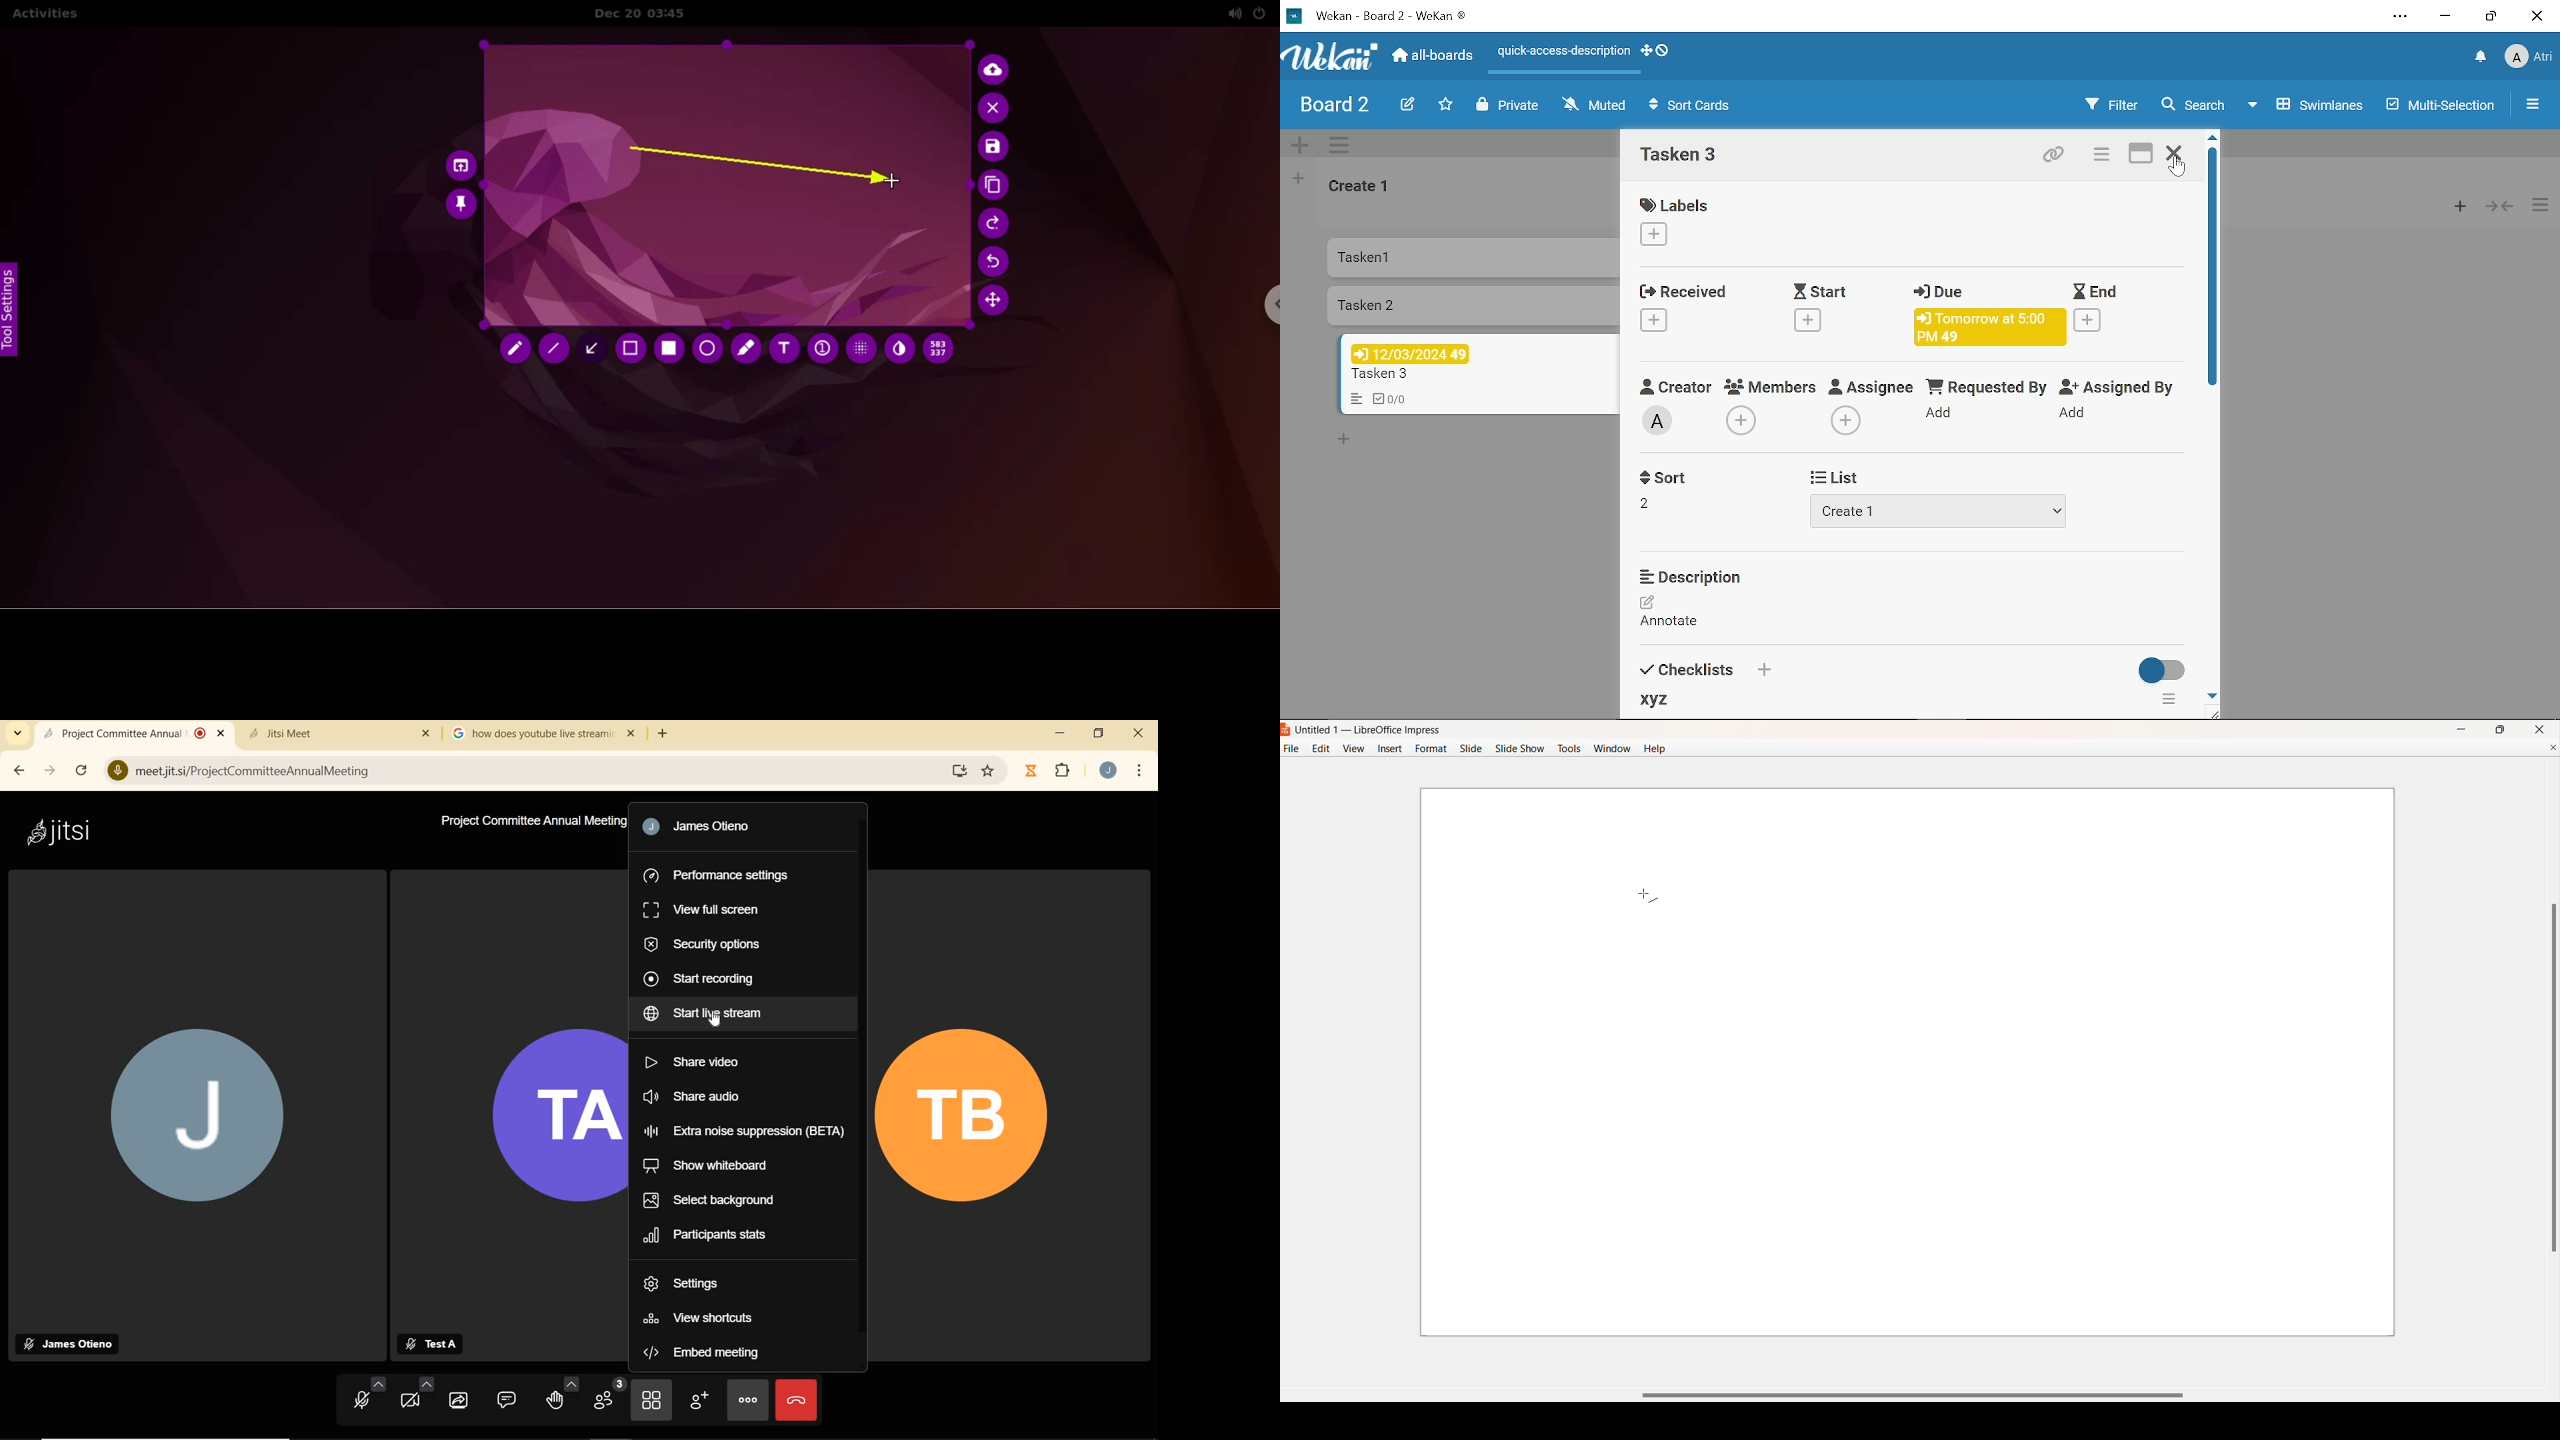  Describe the element at coordinates (700, 1096) in the screenshot. I see `share audio` at that location.